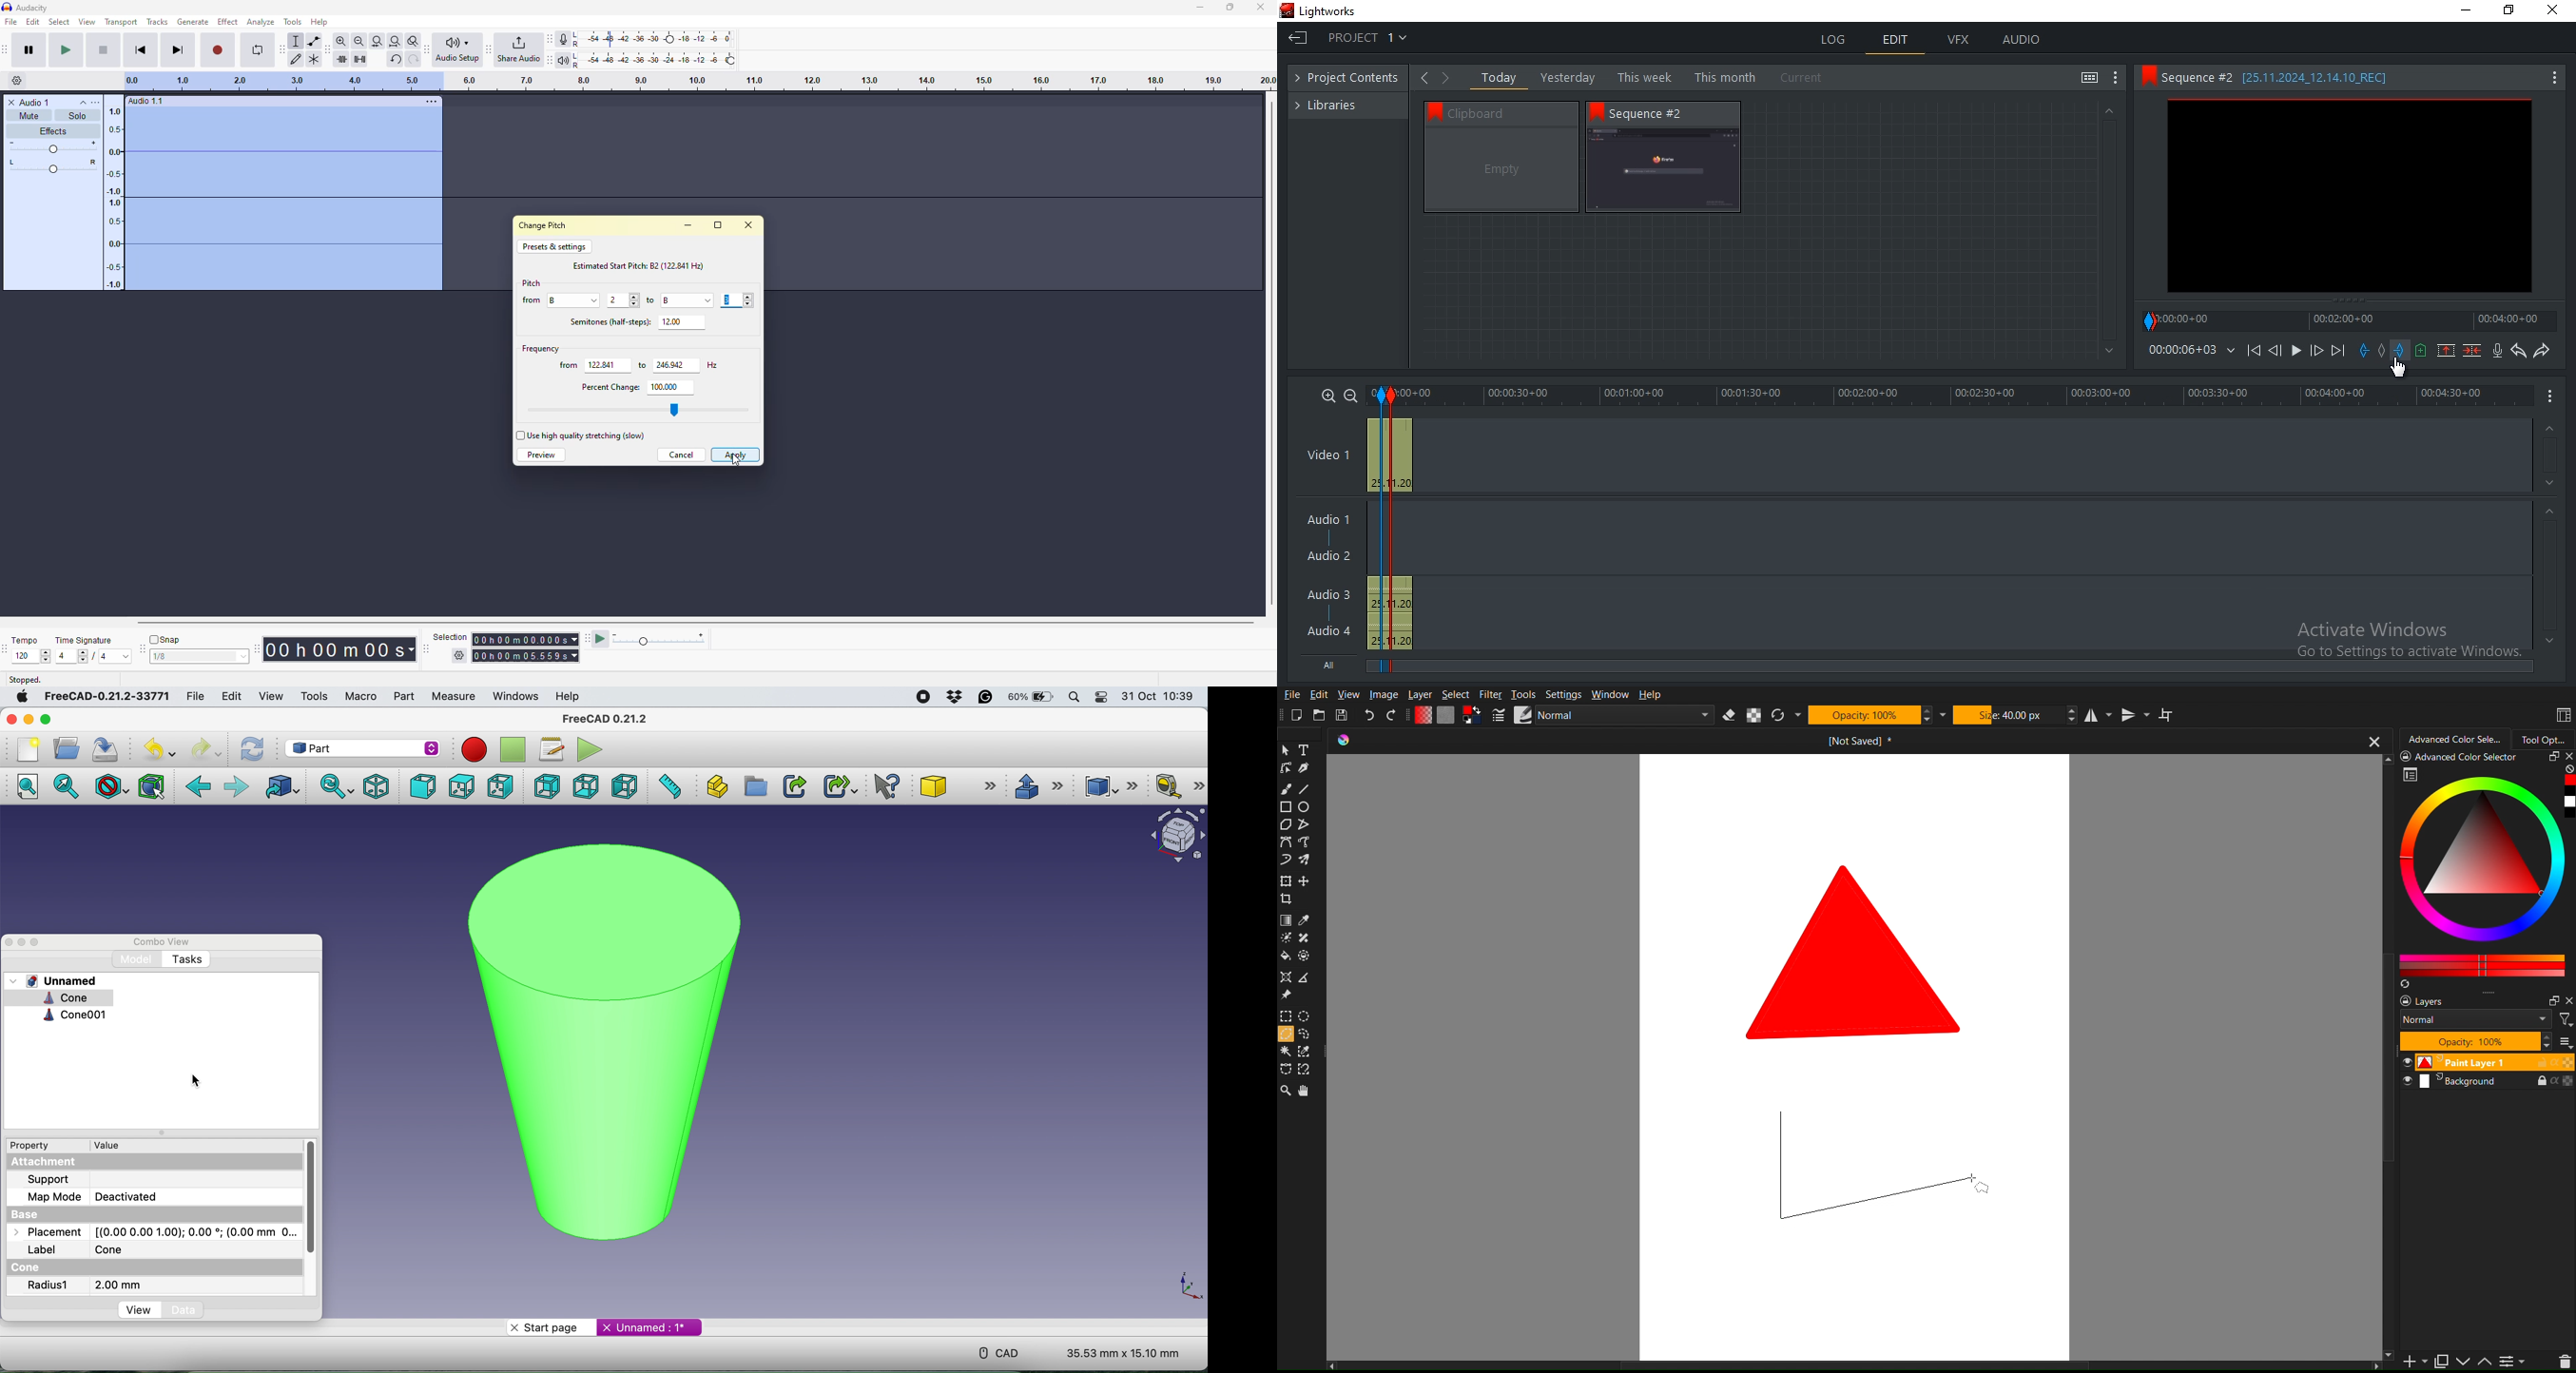 The image size is (2576, 1400). I want to click on show settings menu, so click(2116, 78).